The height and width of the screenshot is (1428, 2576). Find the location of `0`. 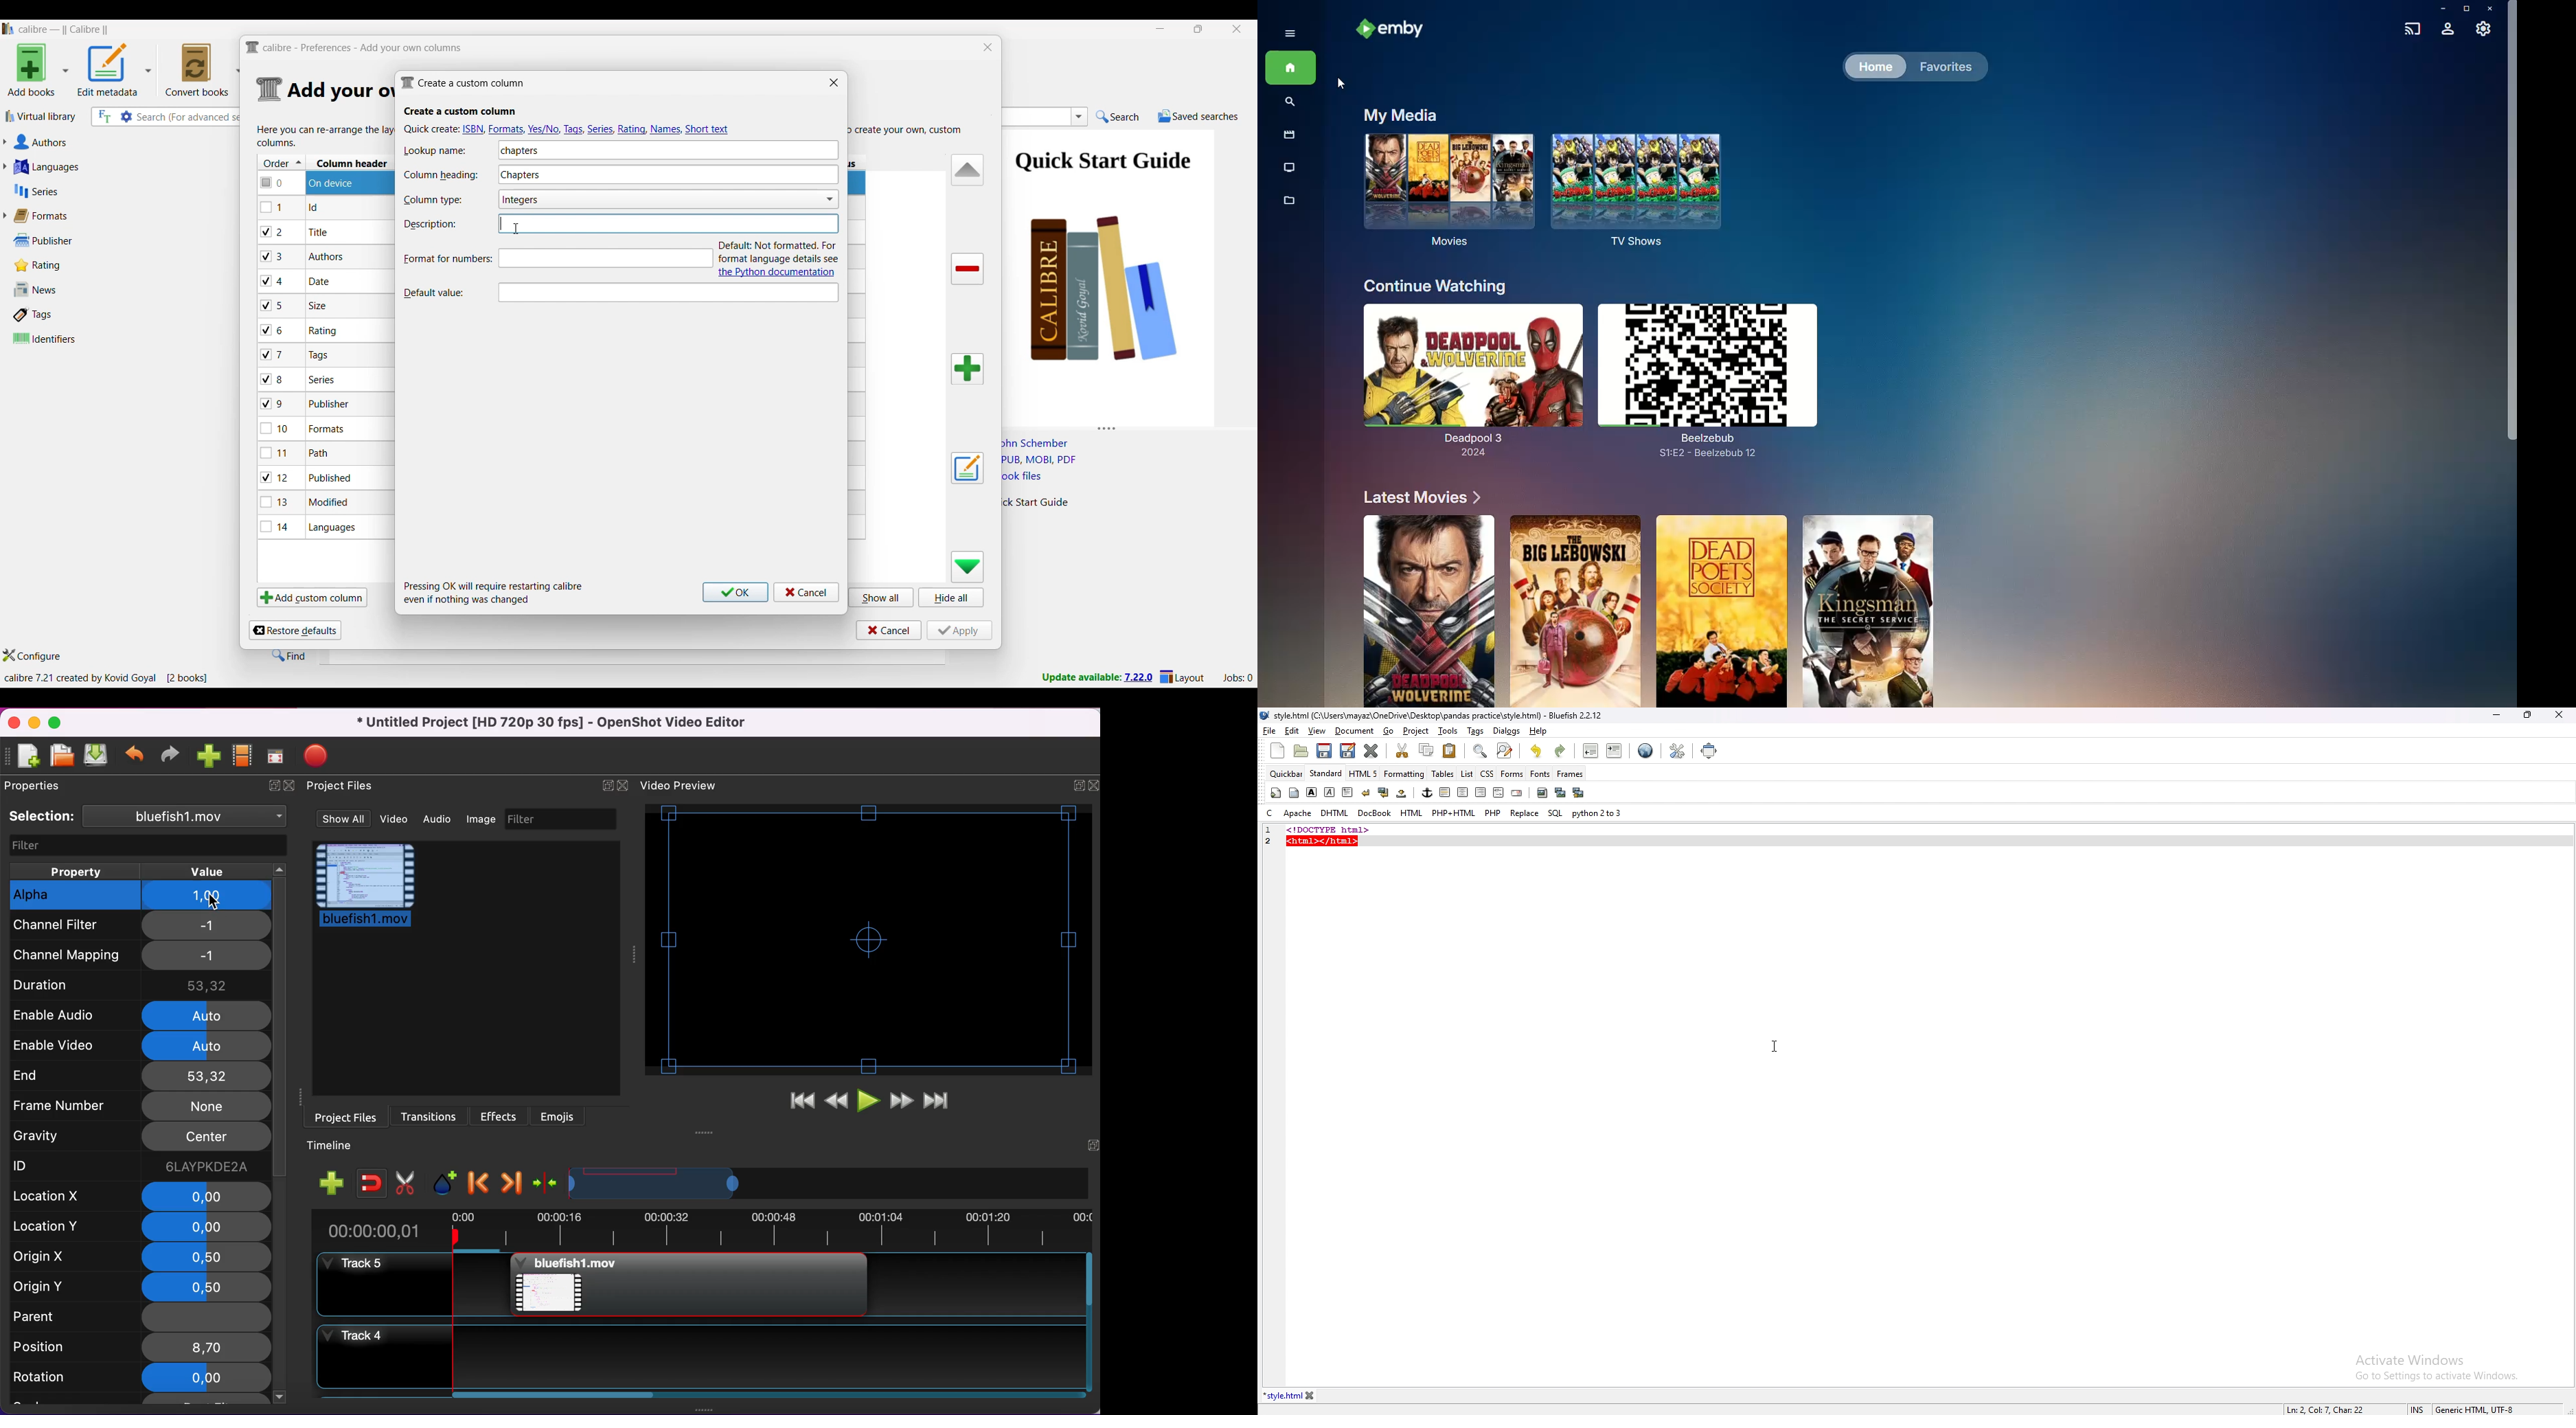

0 is located at coordinates (203, 1378).